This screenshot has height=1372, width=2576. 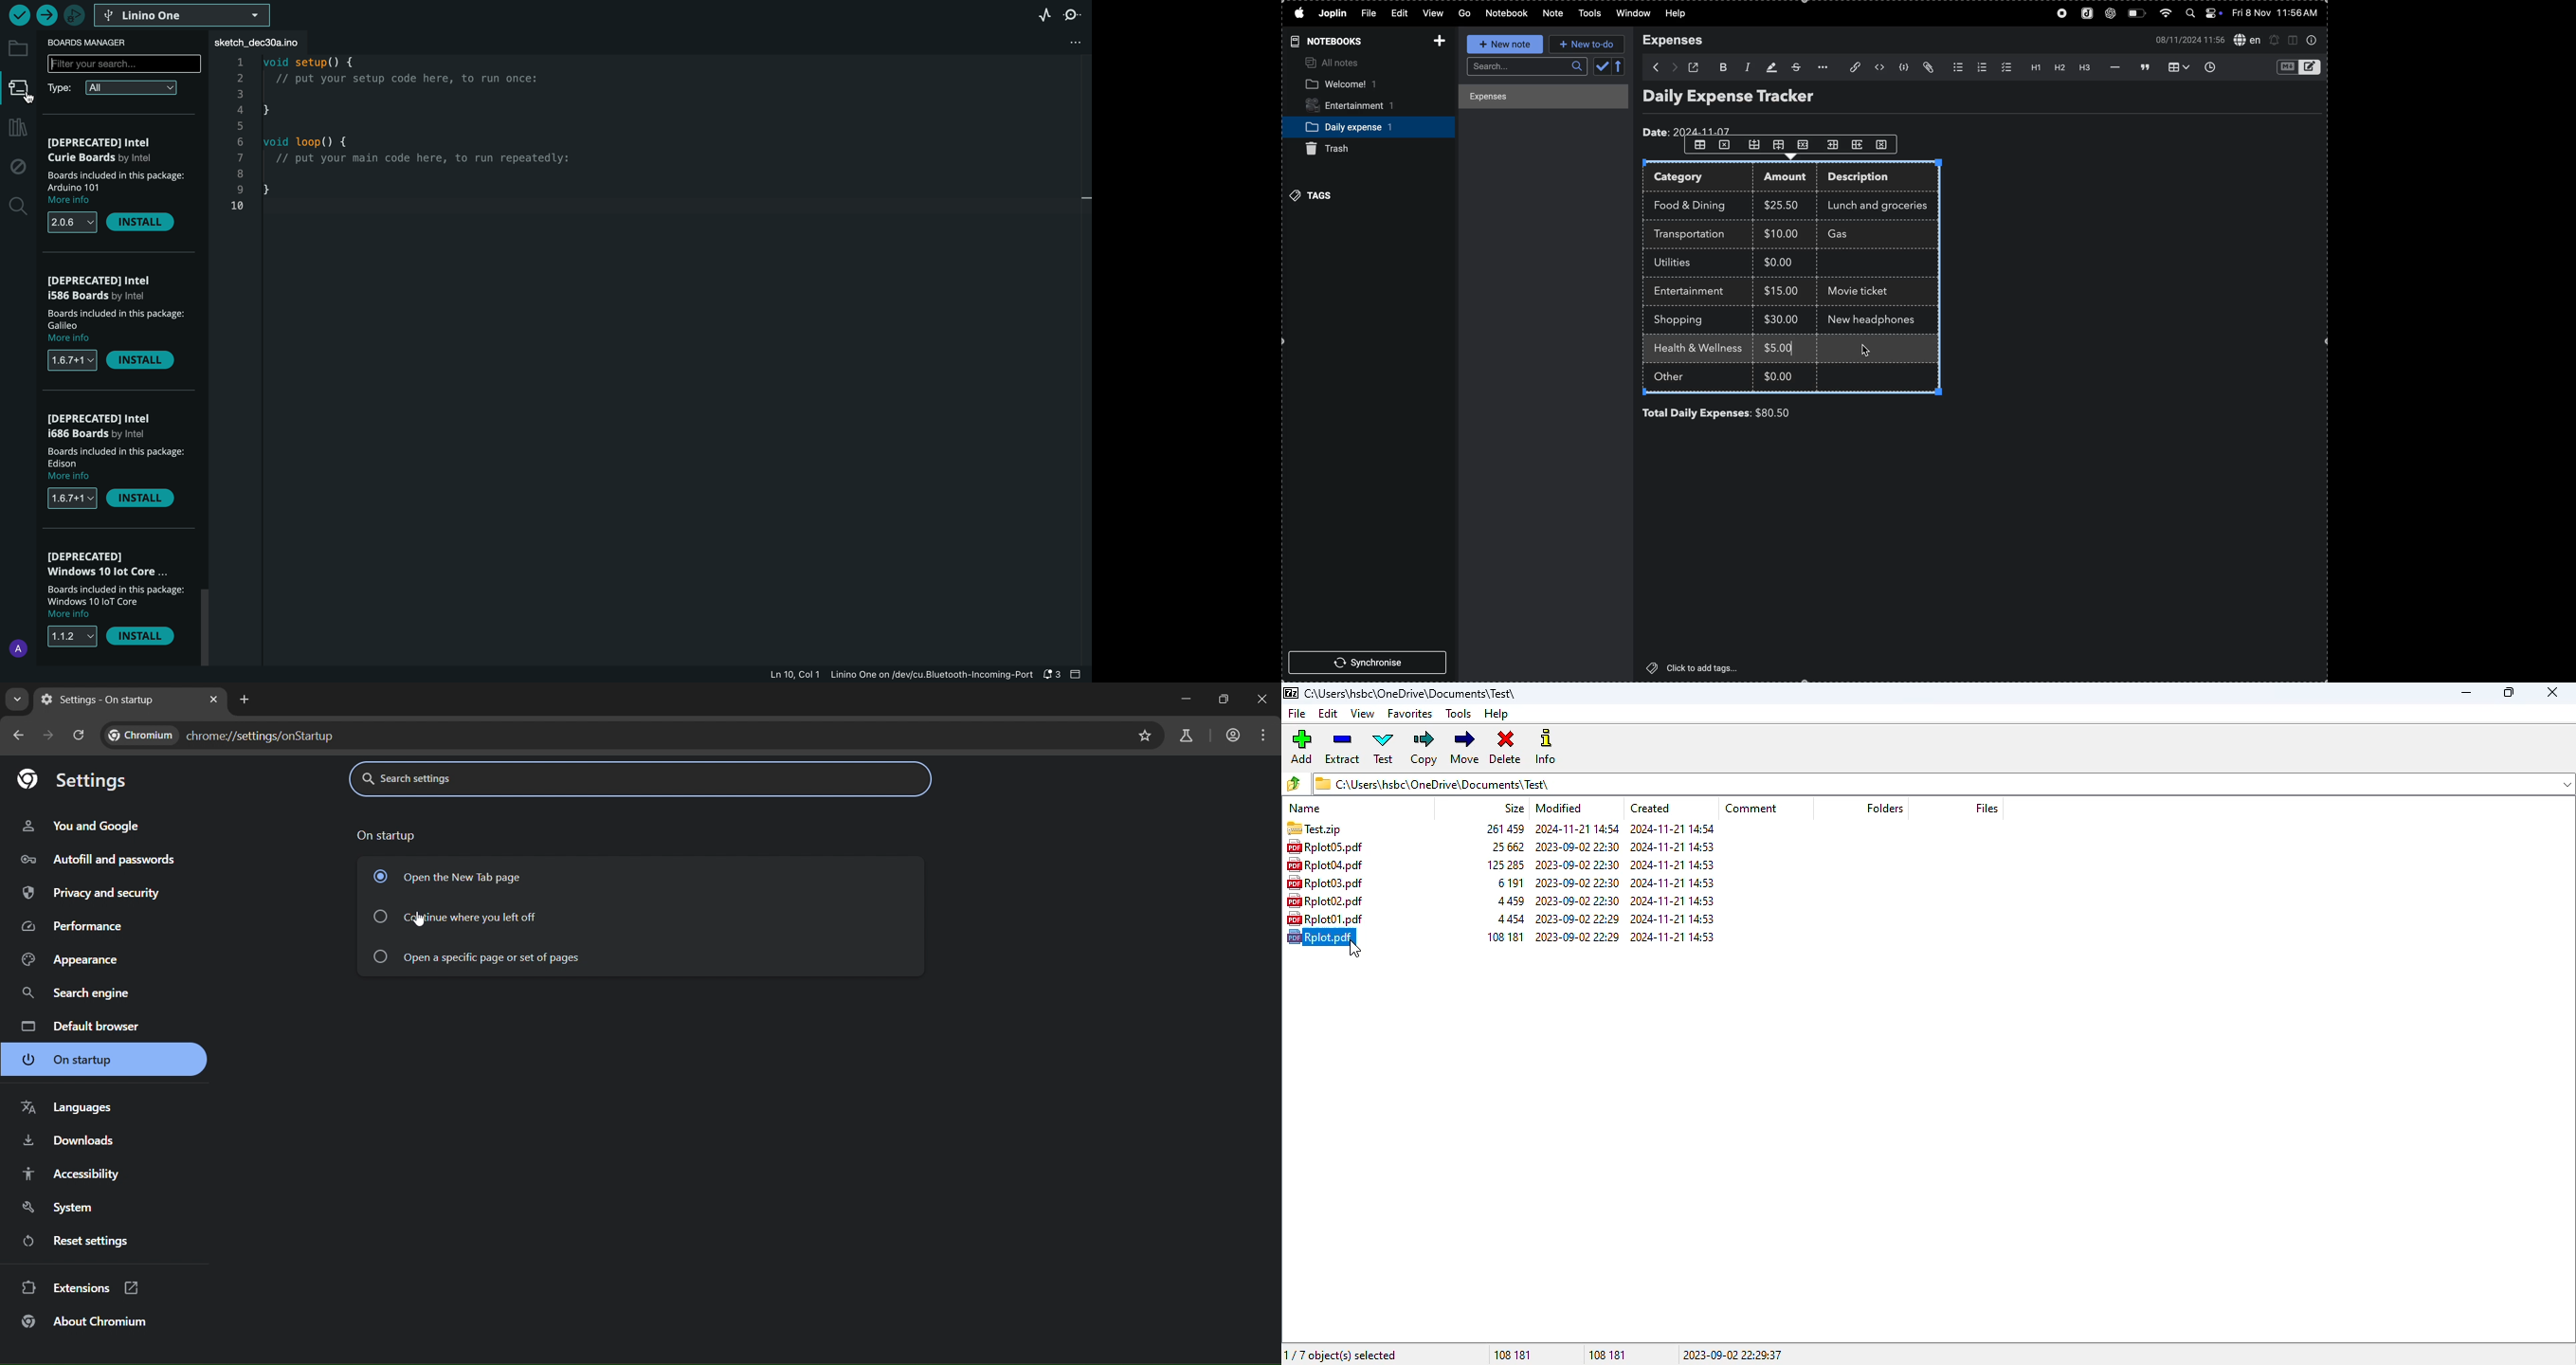 What do you see at coordinates (2312, 40) in the screenshot?
I see `info` at bounding box center [2312, 40].